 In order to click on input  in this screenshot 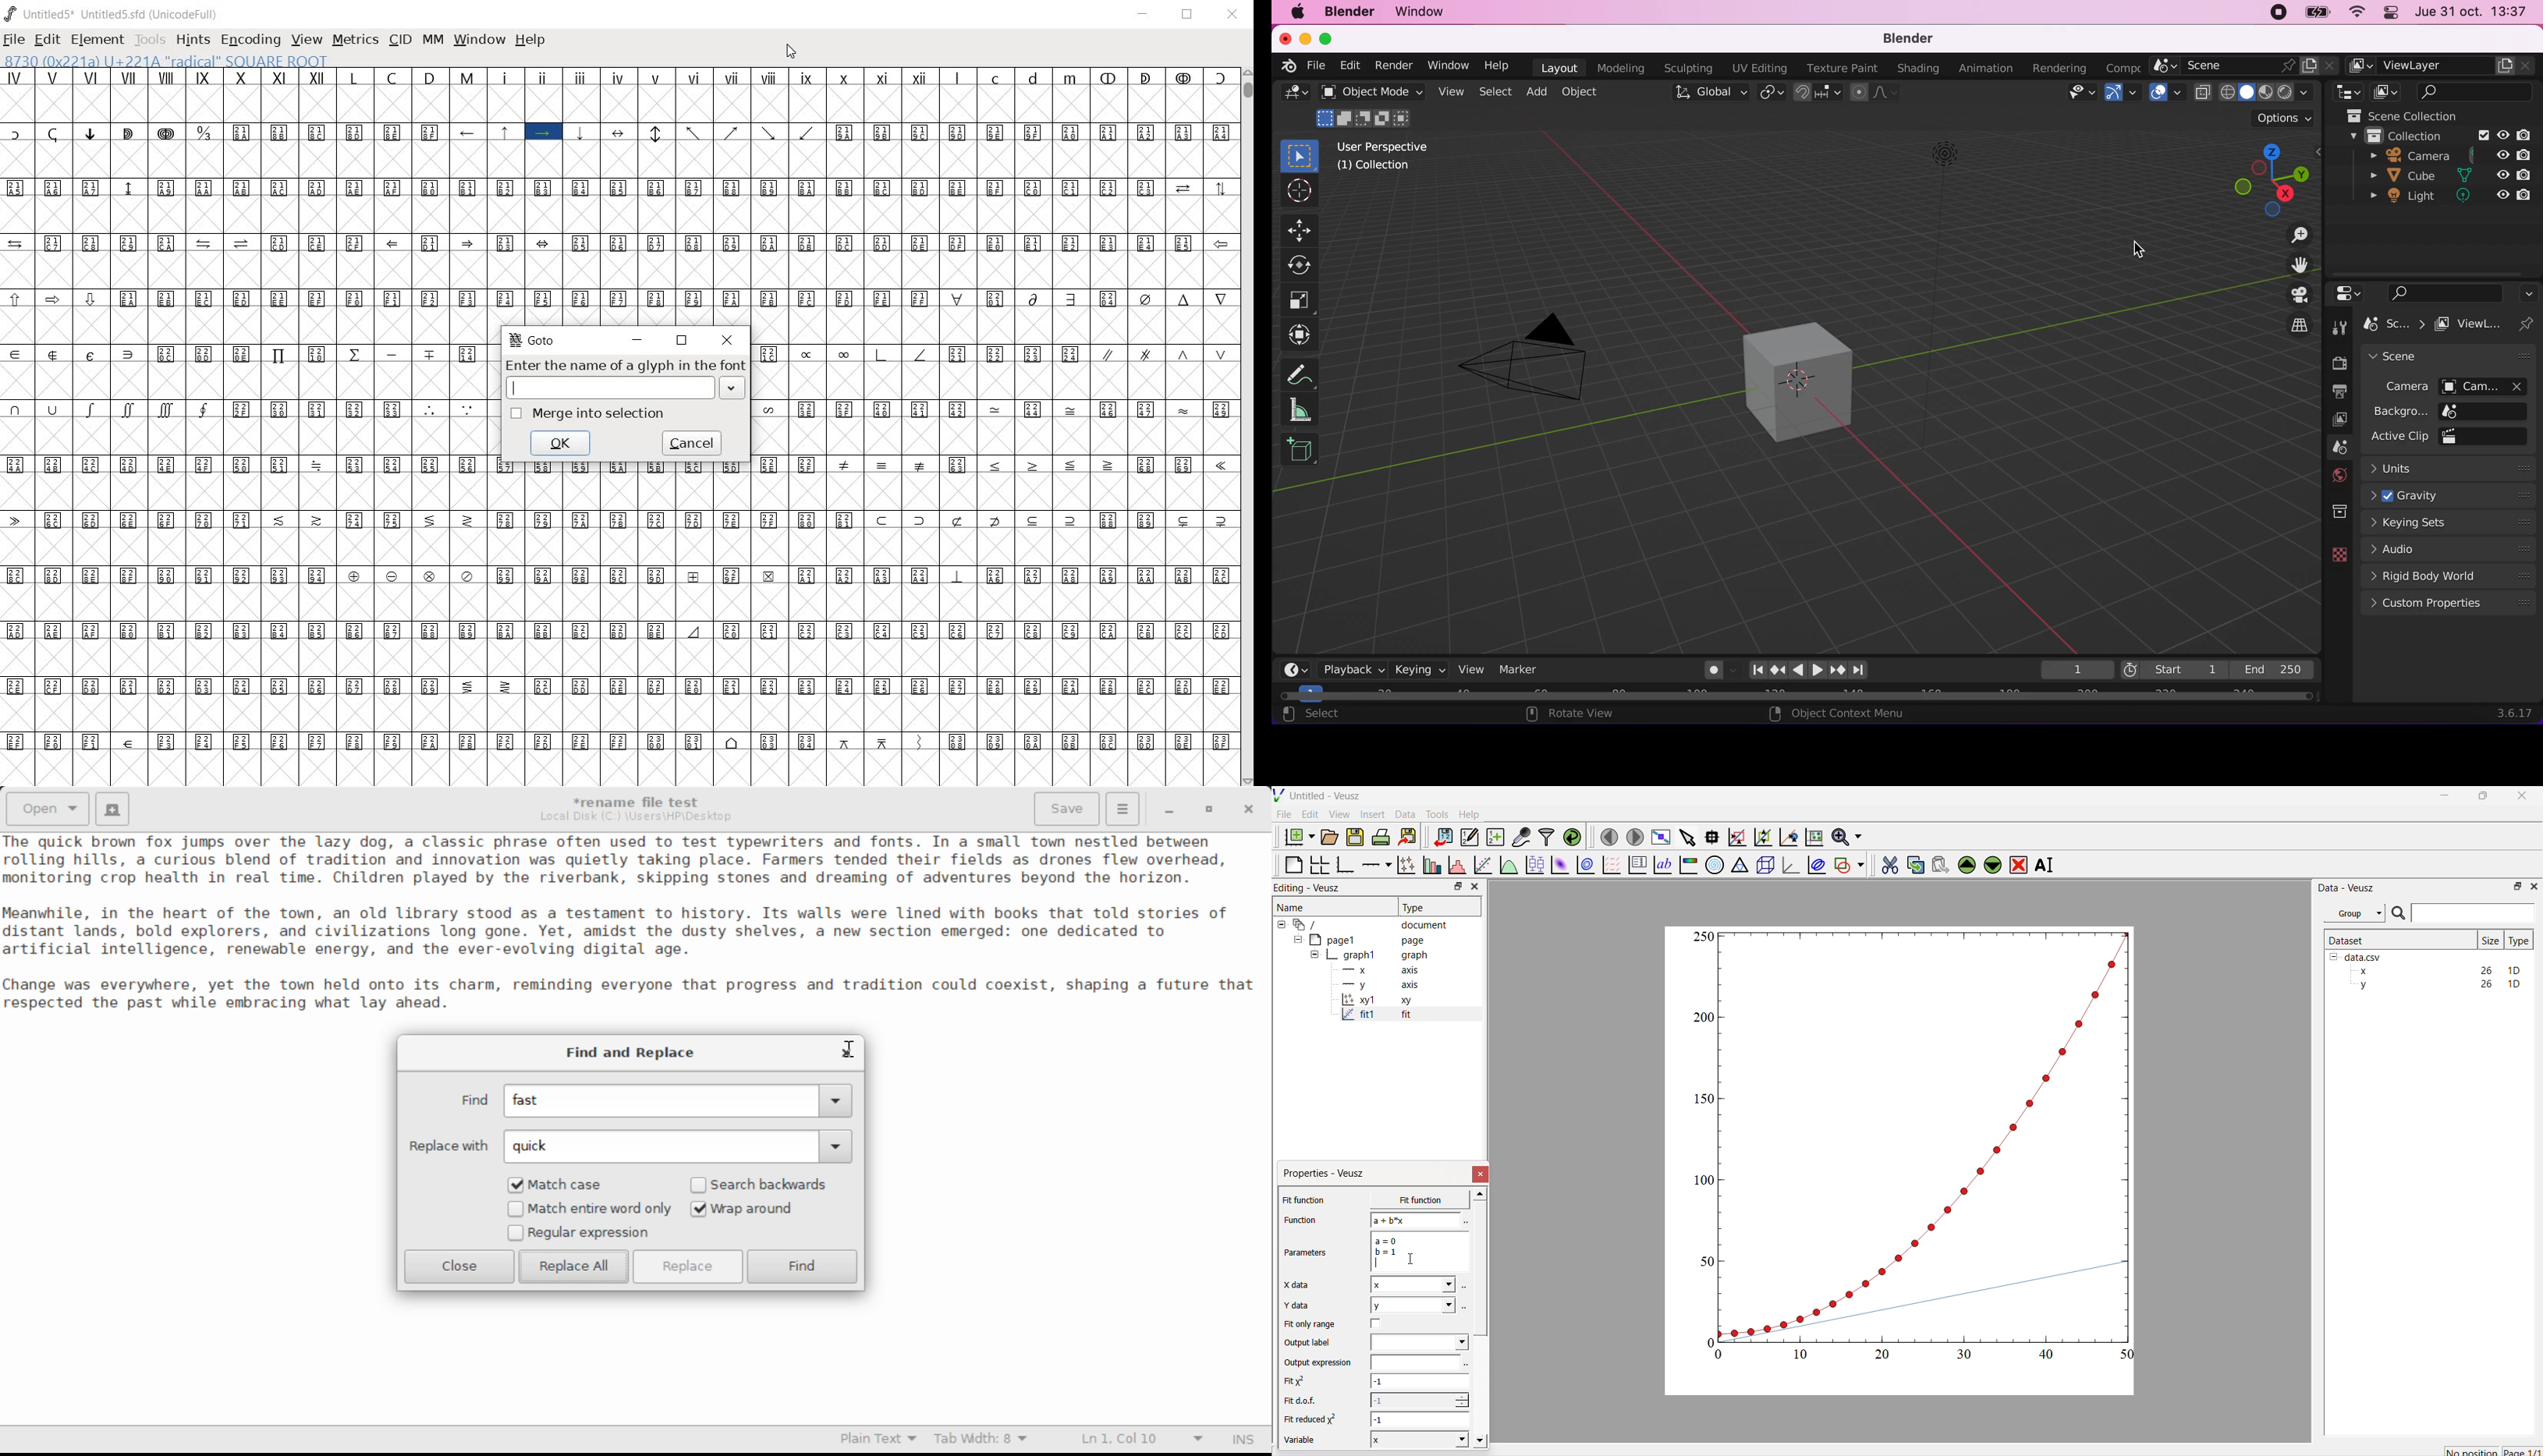, I will do `click(1413, 1362)`.